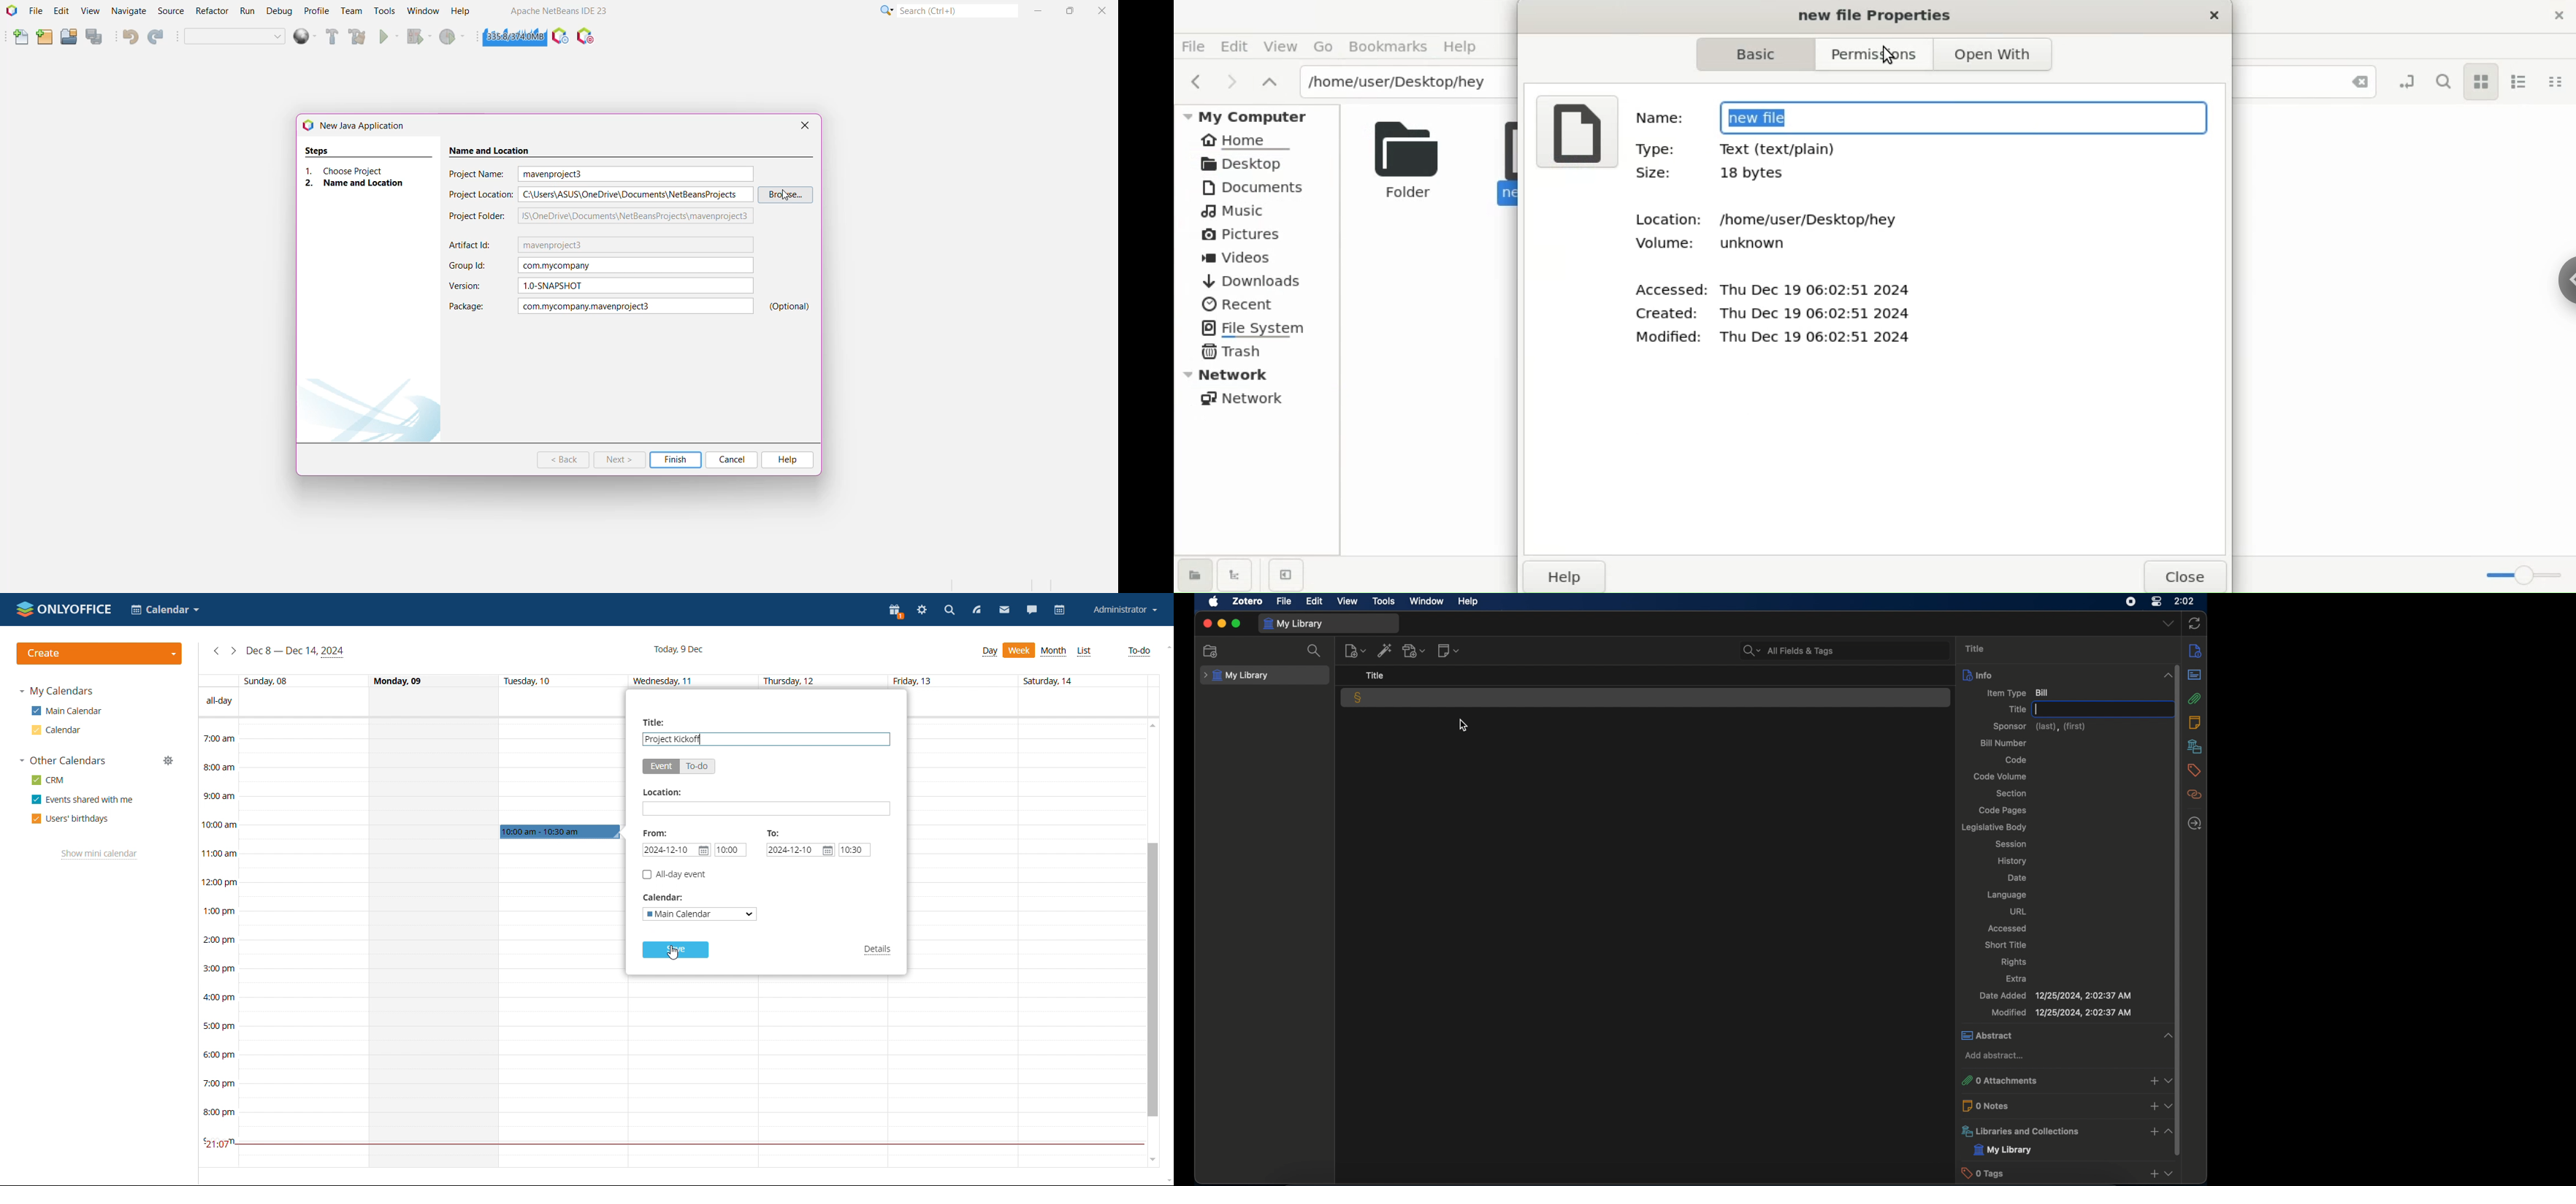  I want to click on 0 attachments, so click(2067, 1081).